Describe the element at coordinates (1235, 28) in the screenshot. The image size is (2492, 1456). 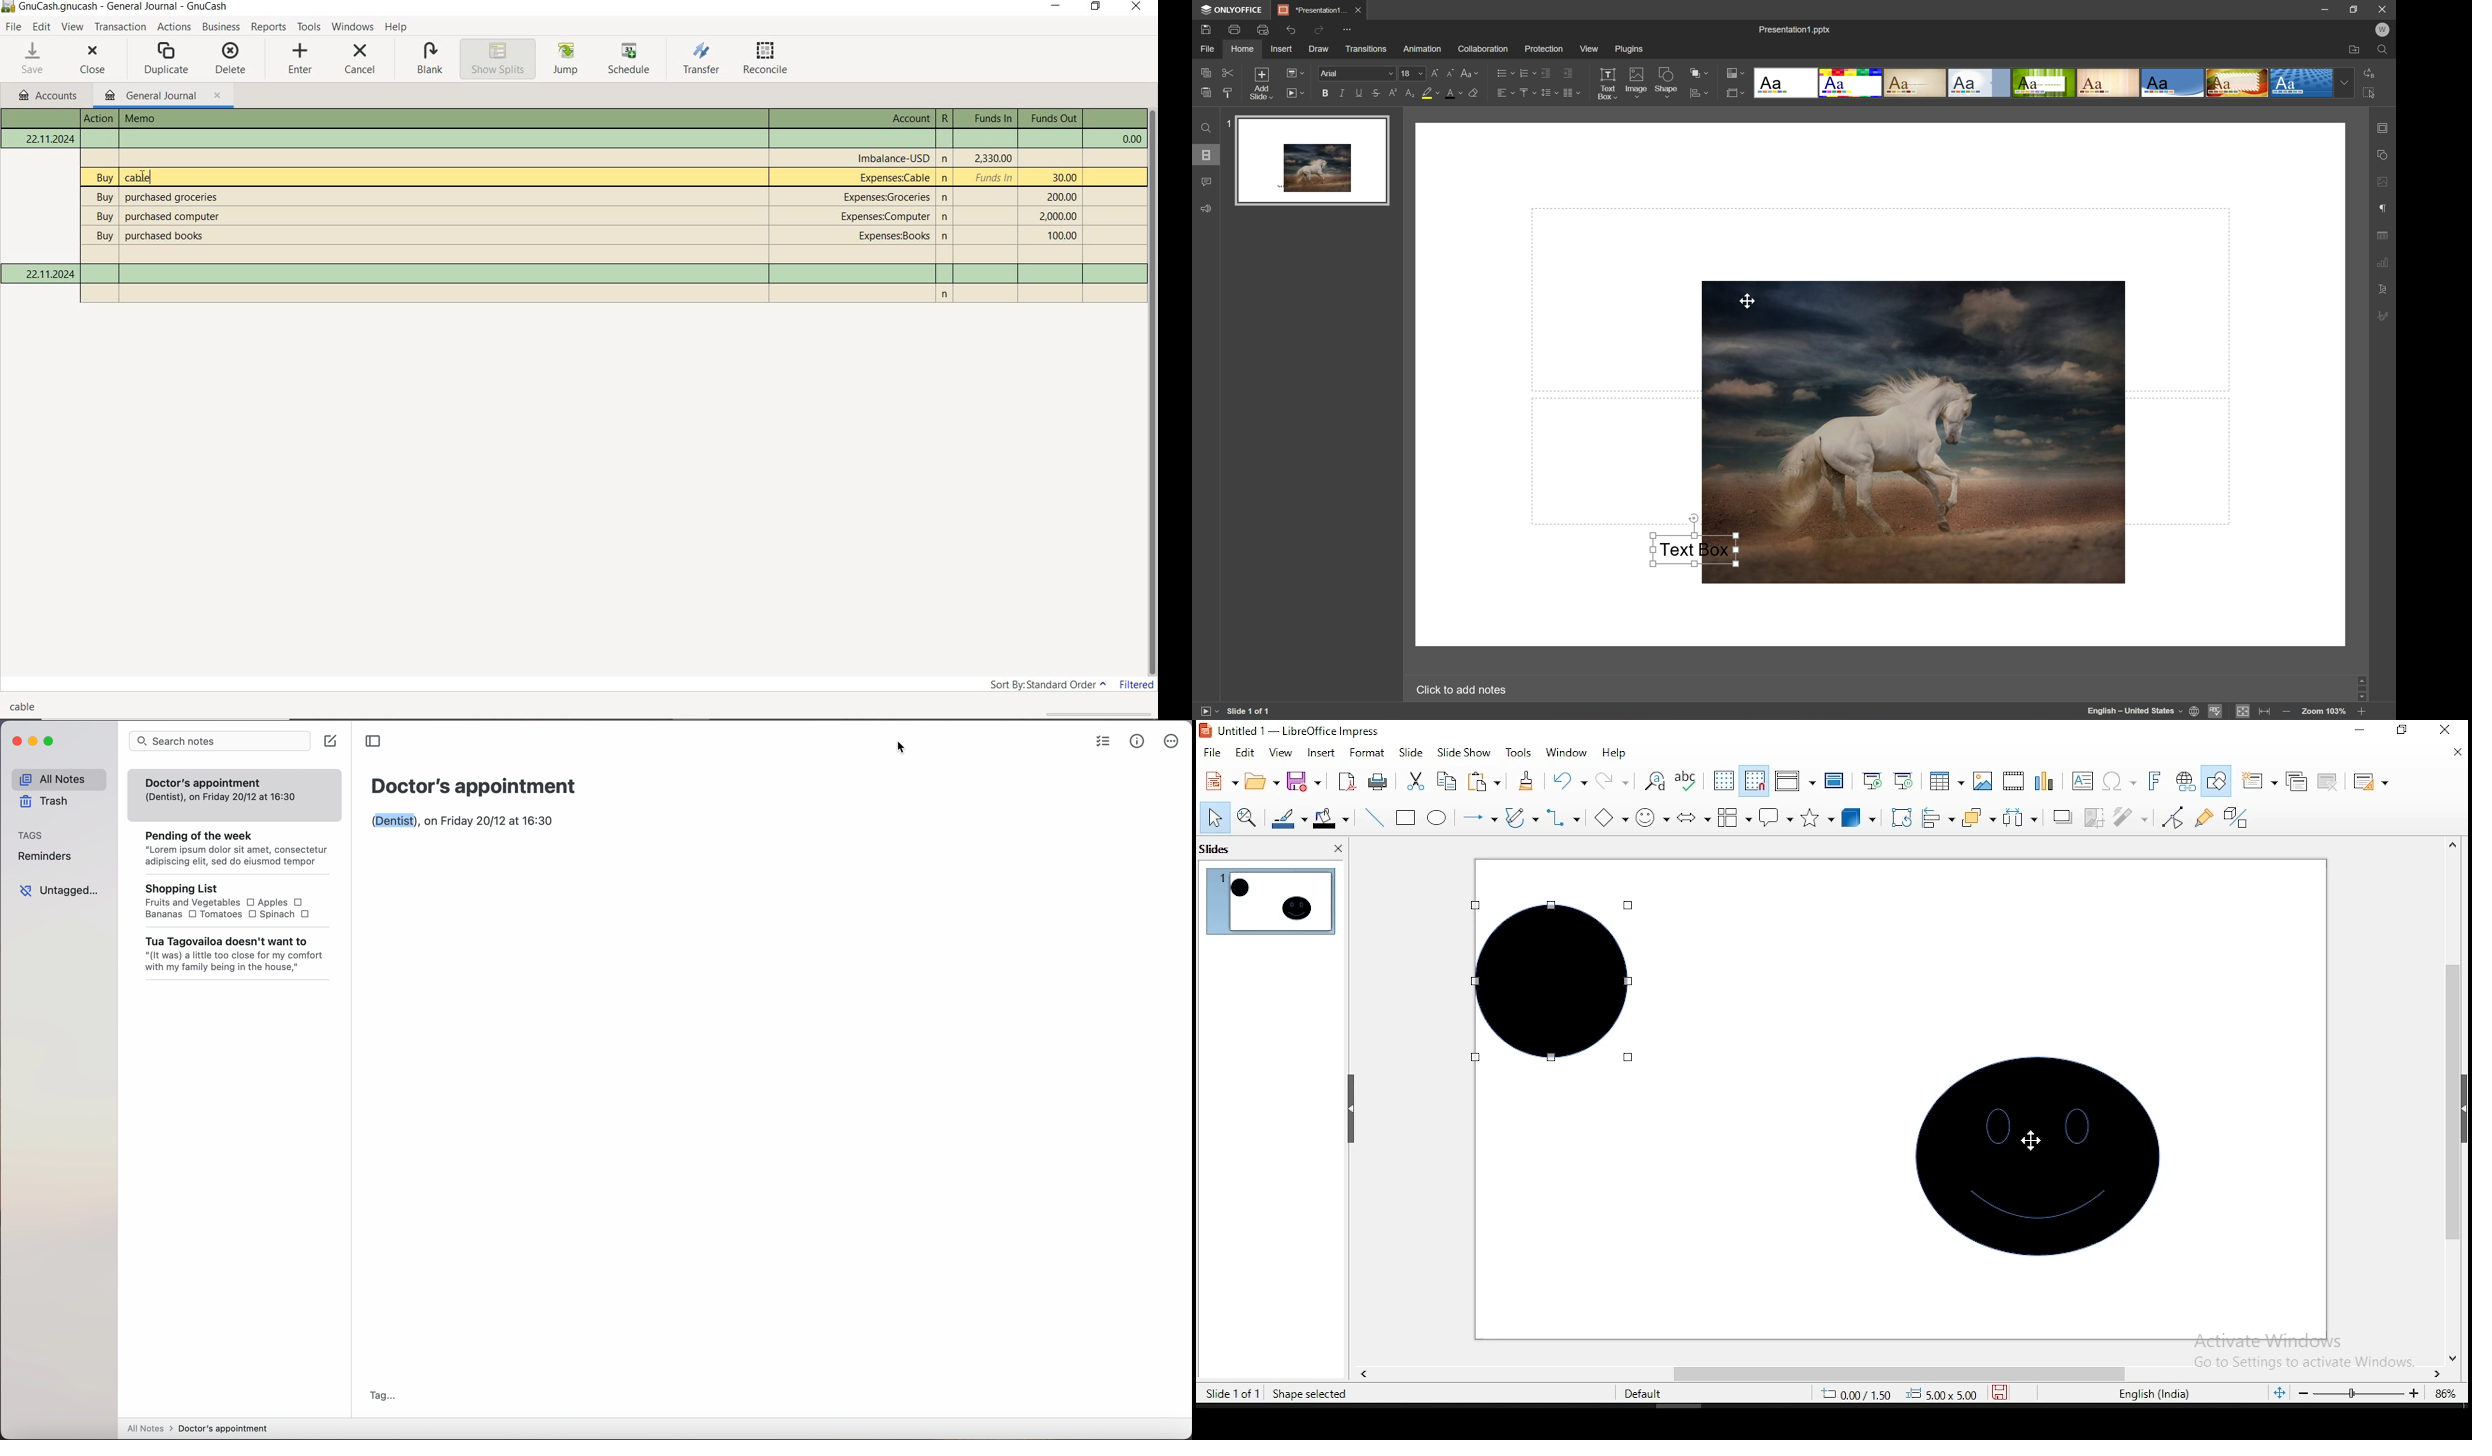
I see `Print file` at that location.